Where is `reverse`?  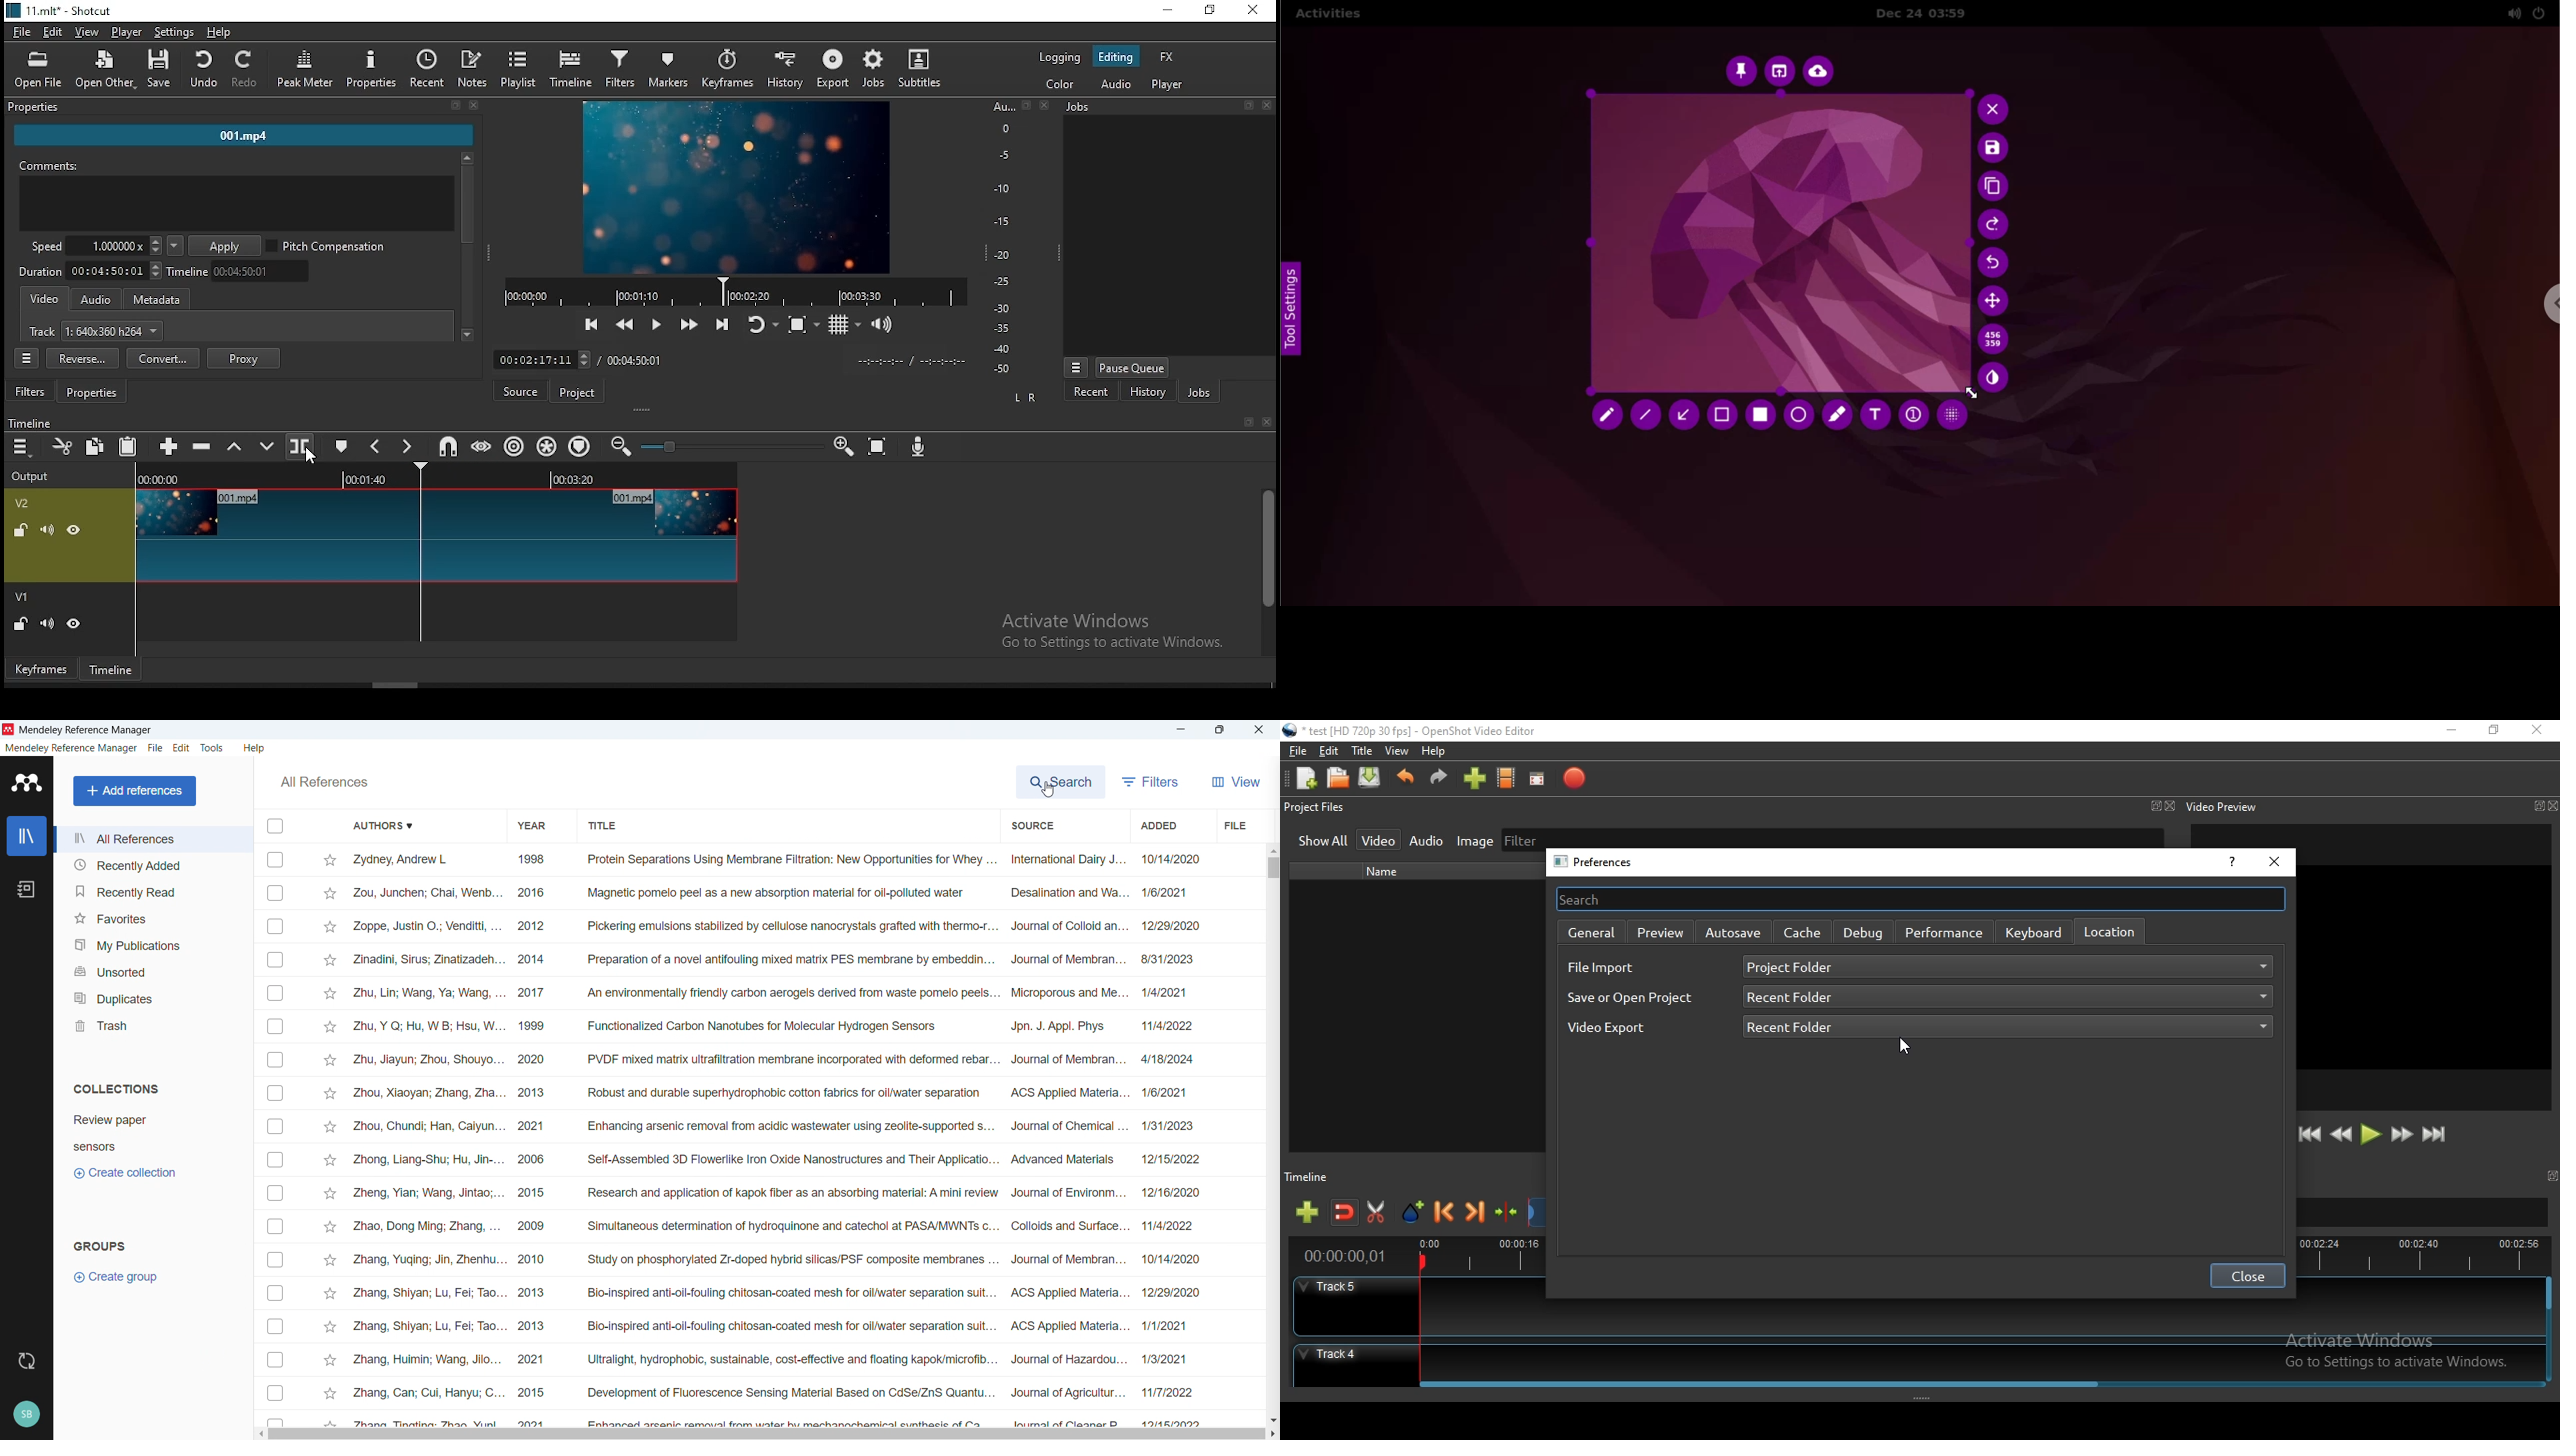 reverse is located at coordinates (82, 359).